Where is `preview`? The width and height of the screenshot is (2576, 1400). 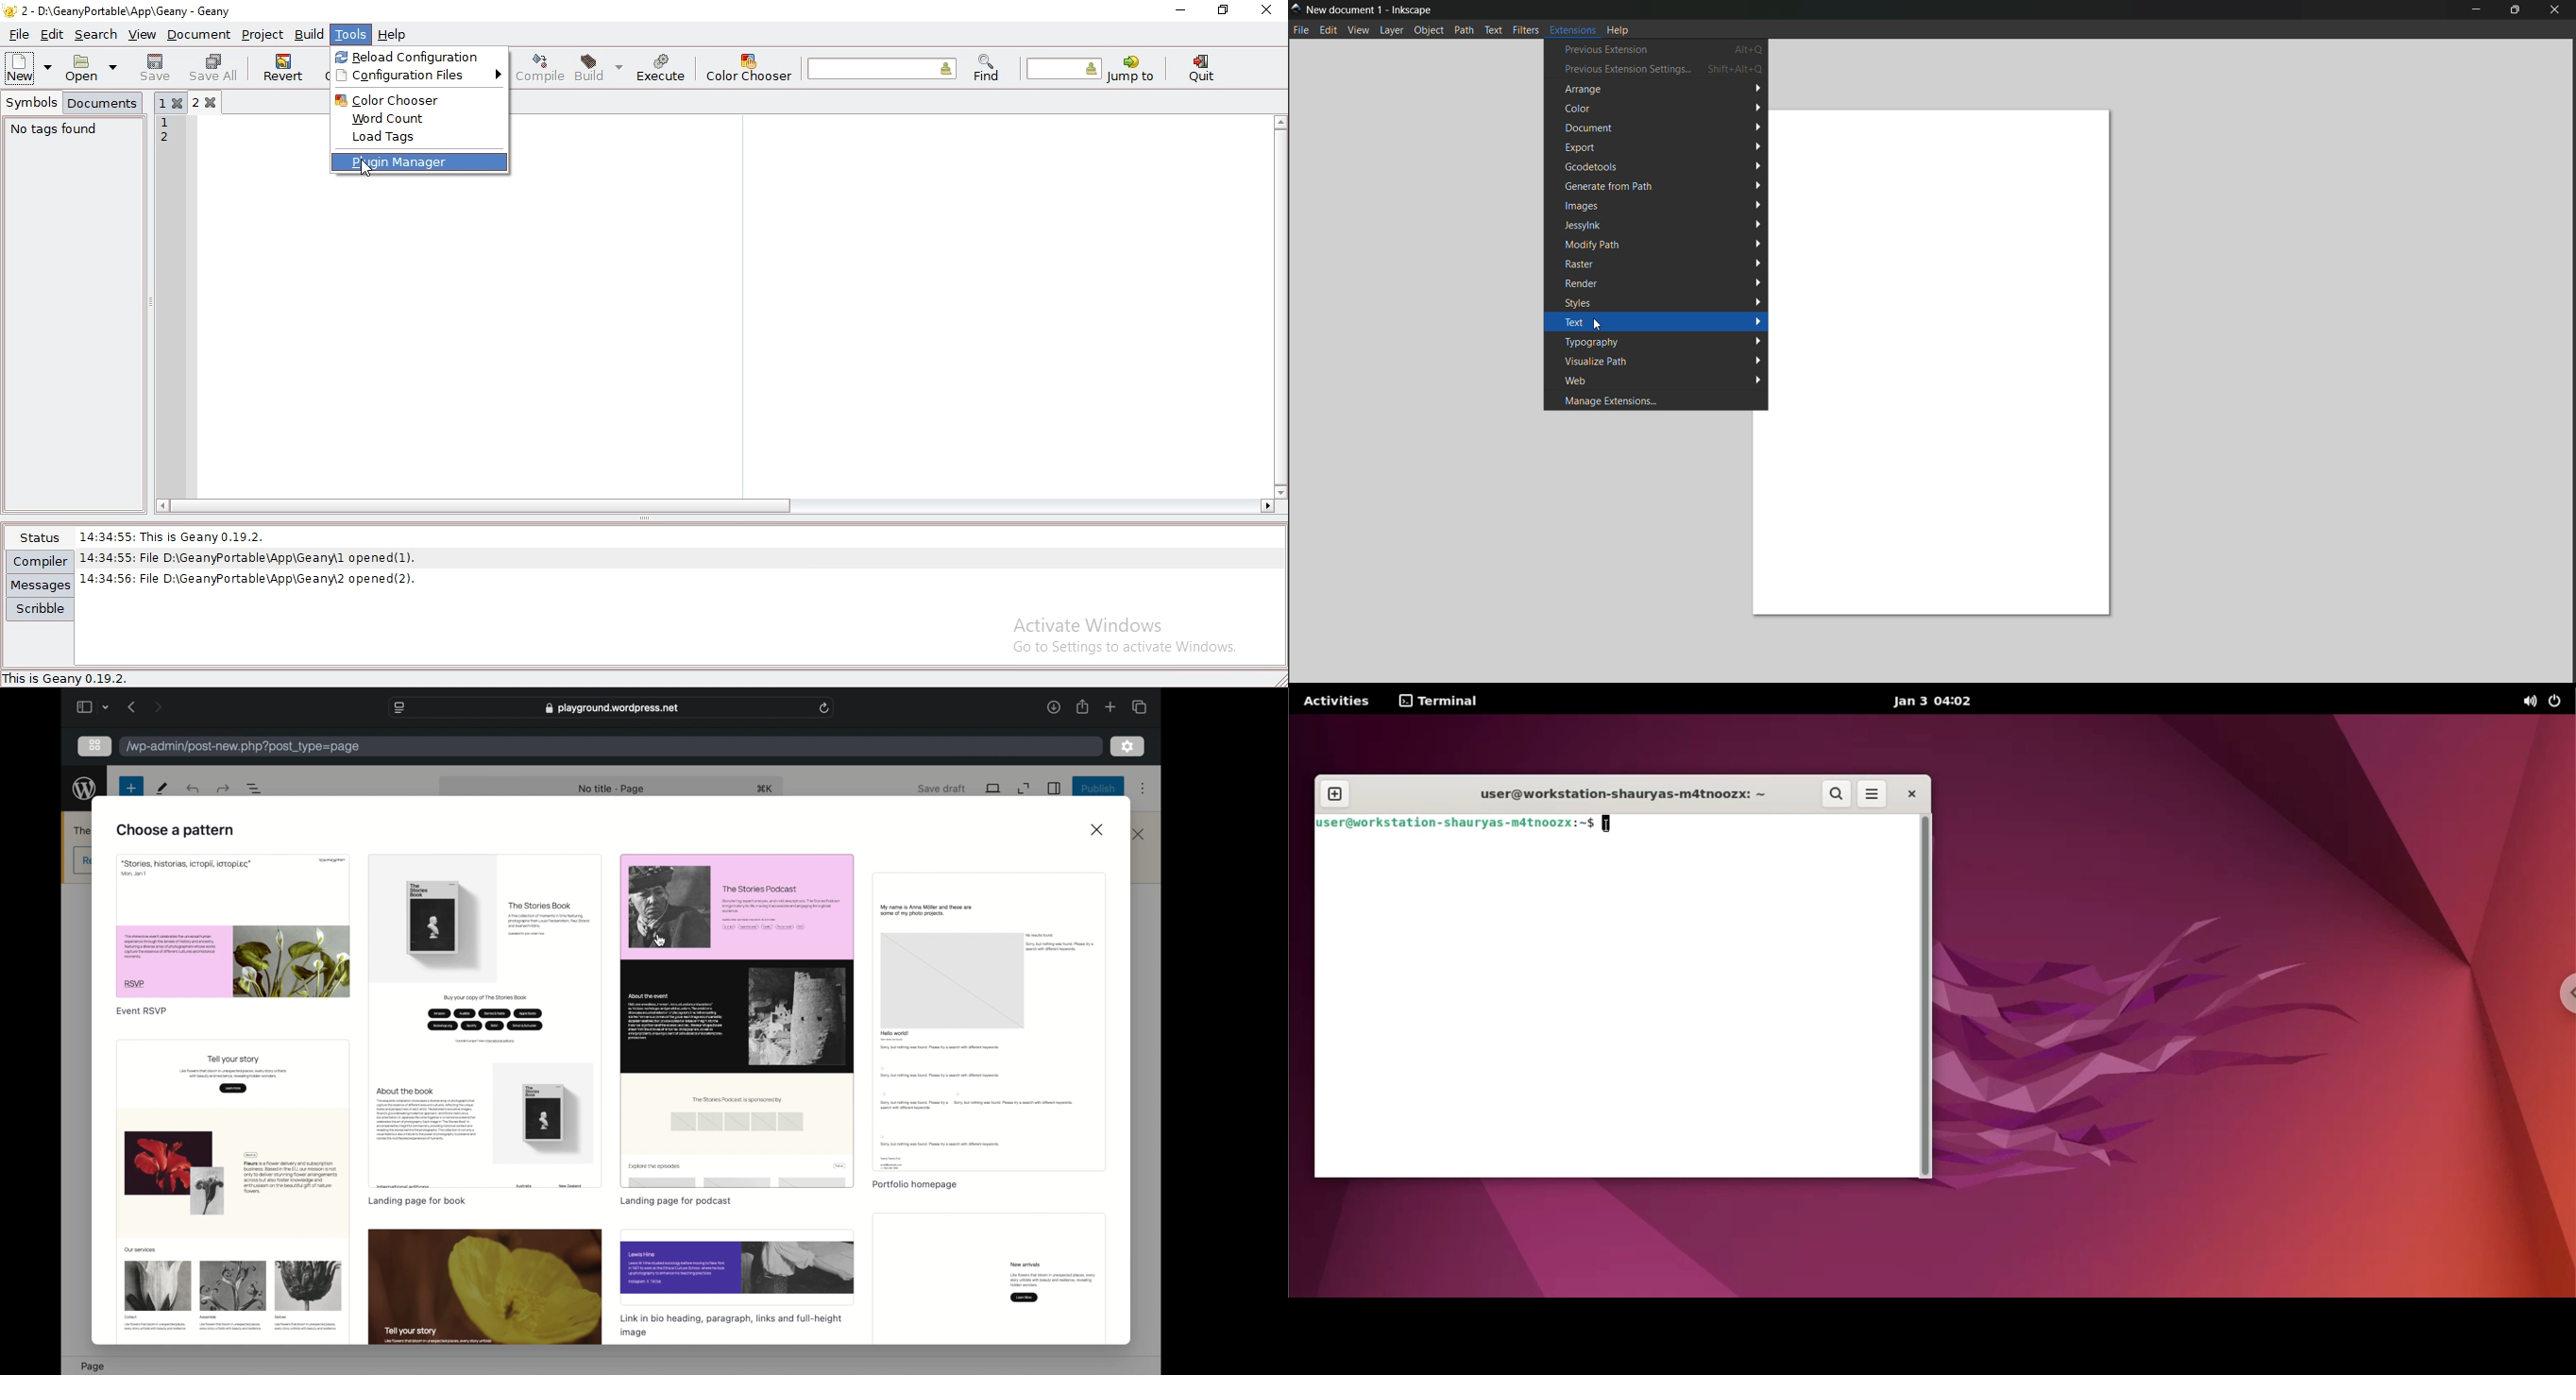 preview is located at coordinates (486, 1022).